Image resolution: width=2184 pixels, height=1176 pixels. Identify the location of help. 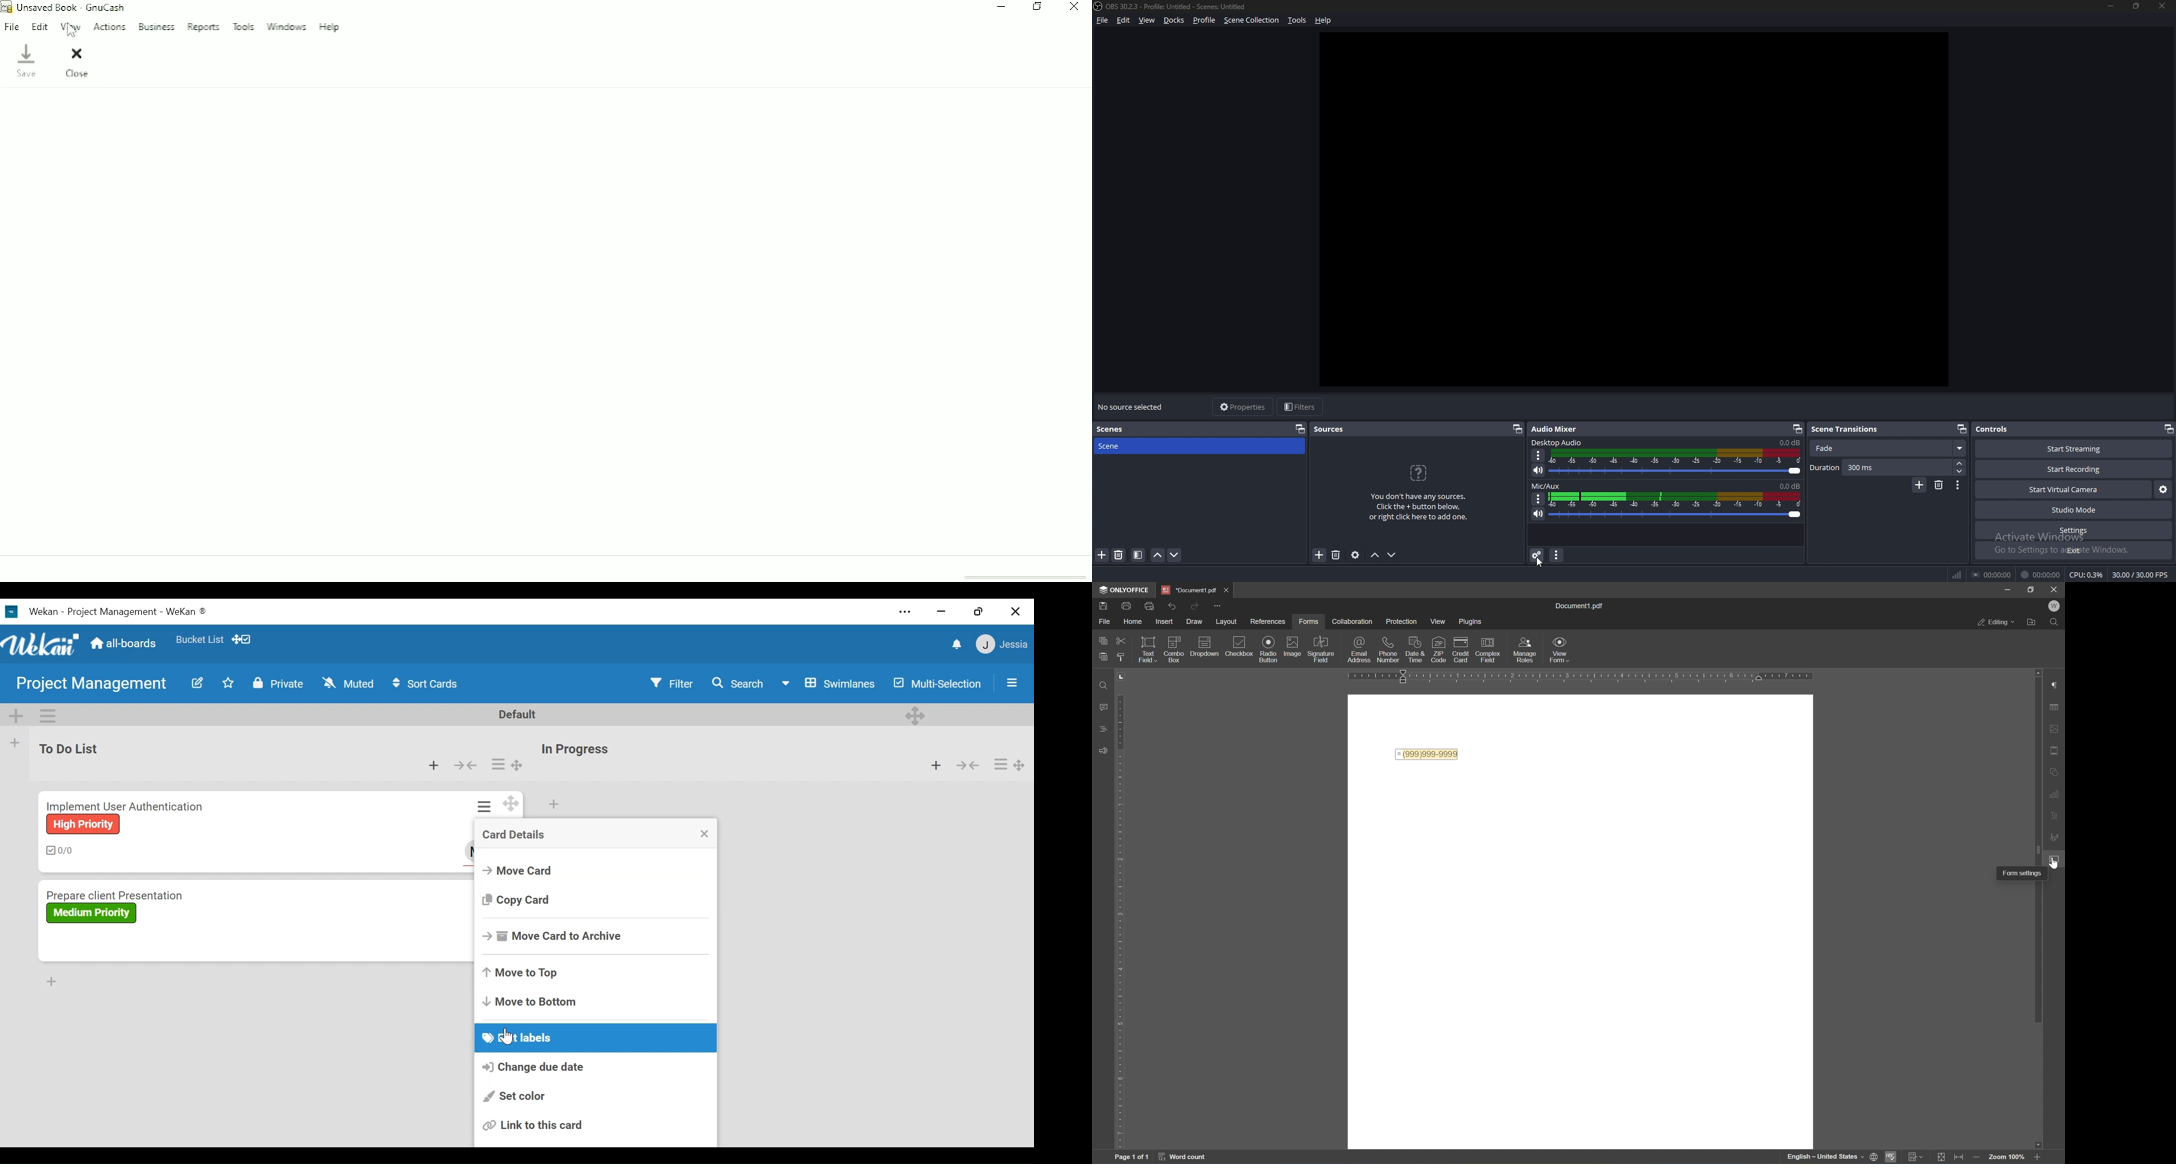
(1325, 19).